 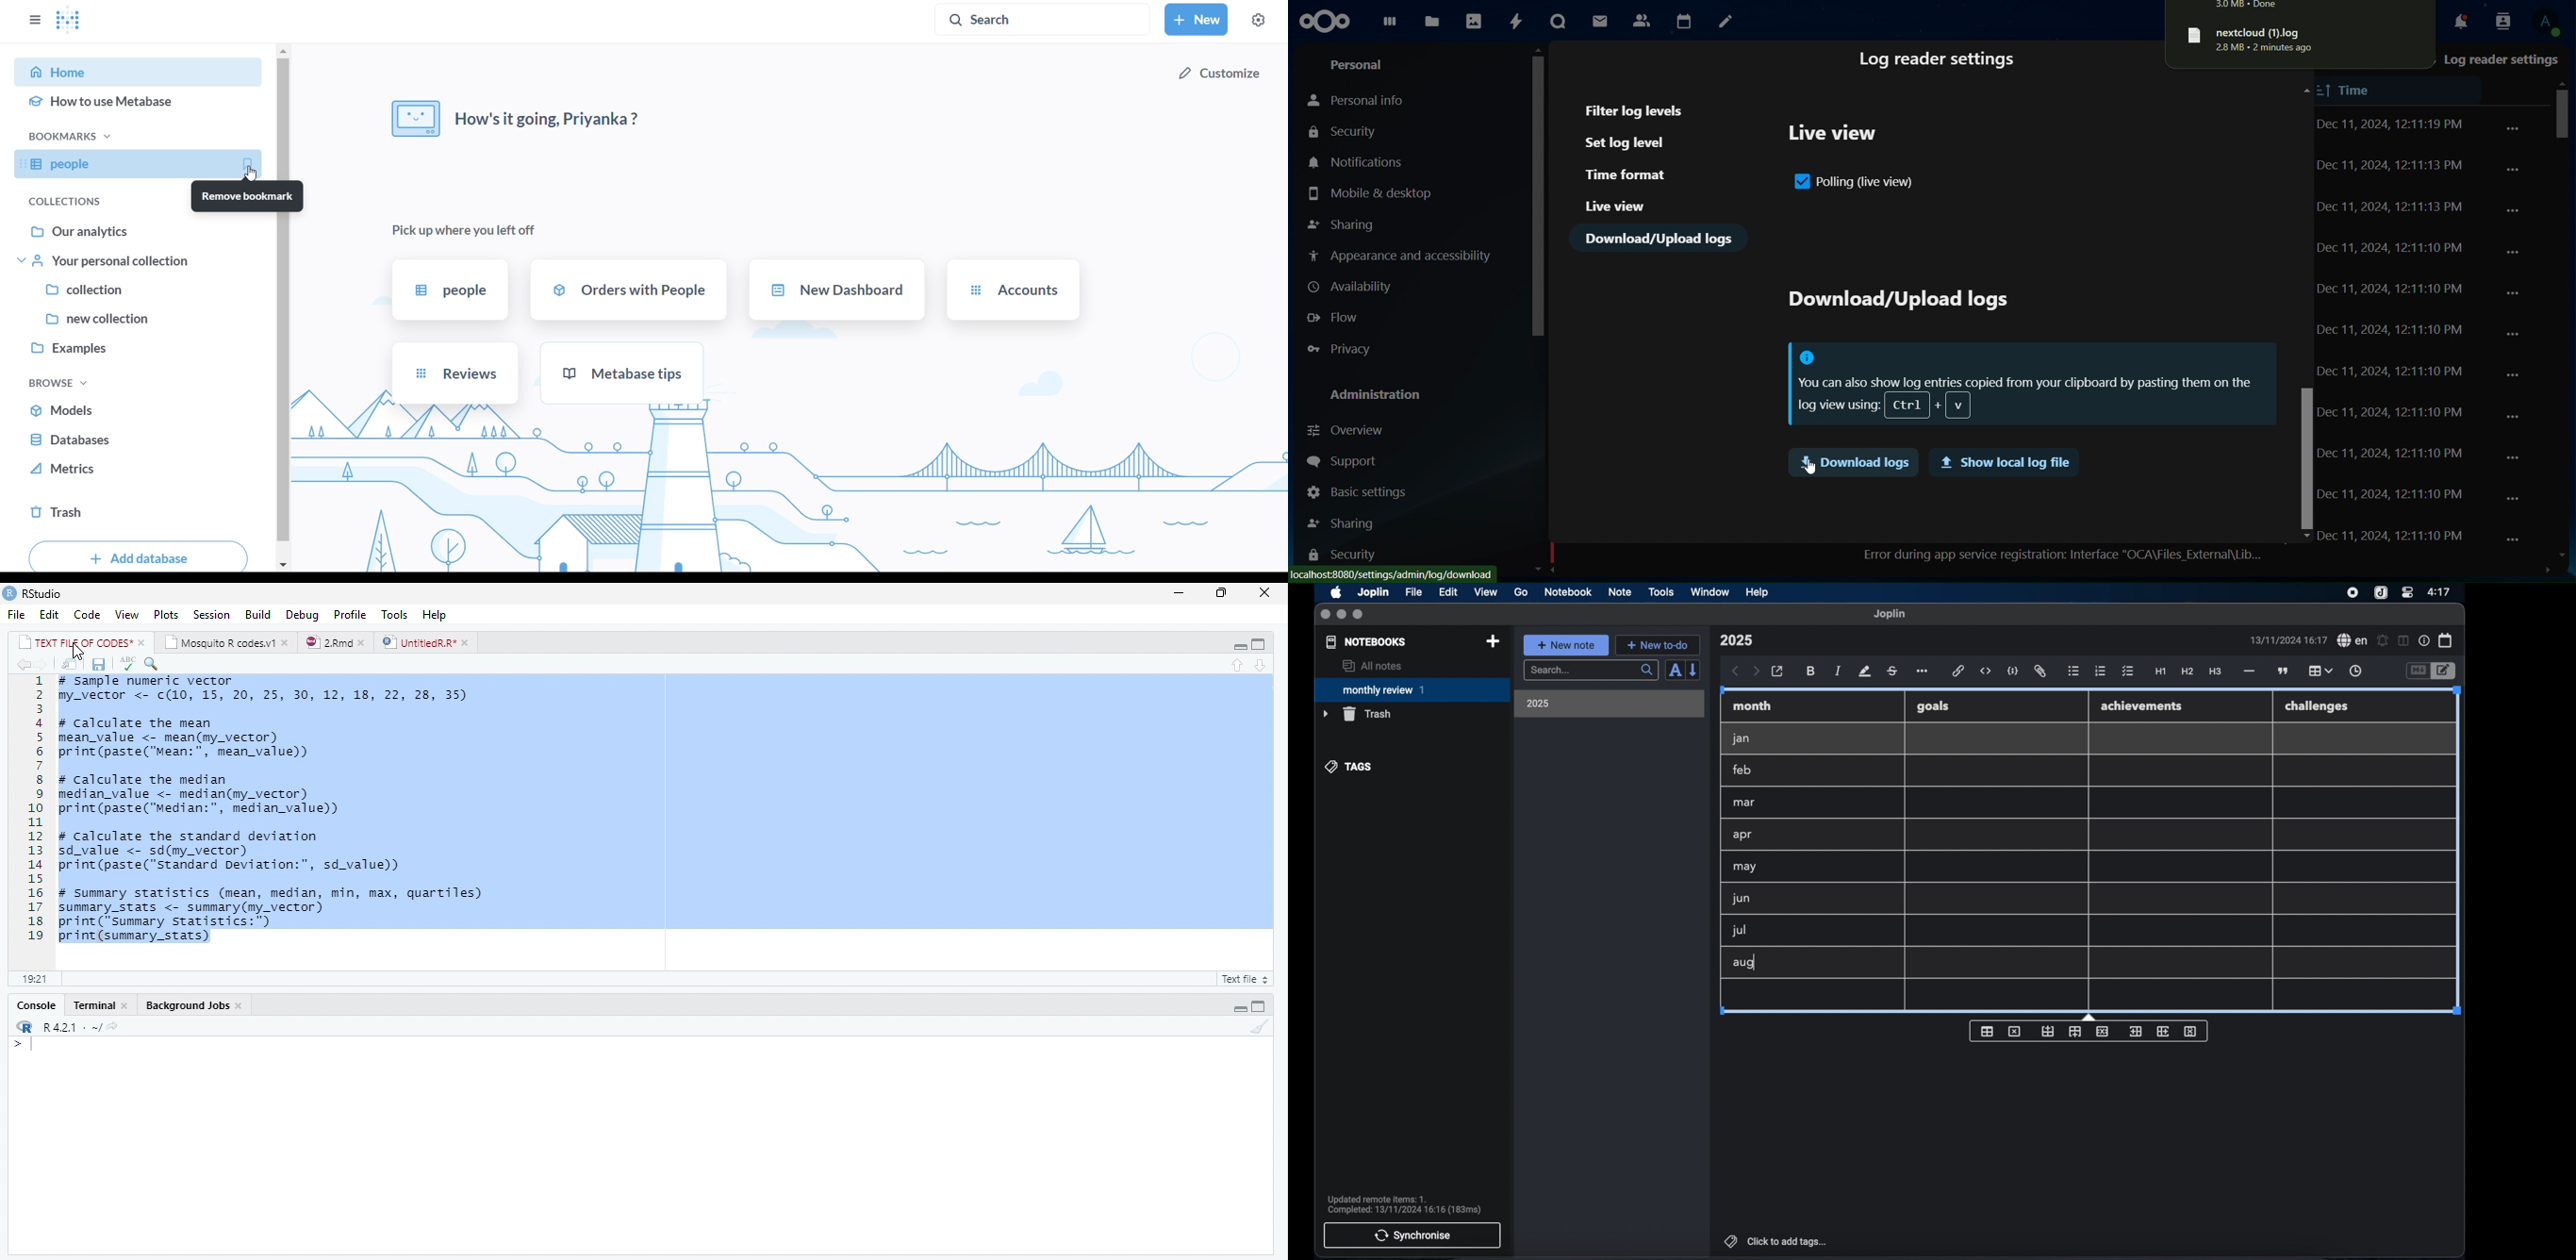 What do you see at coordinates (1744, 964) in the screenshot?
I see `aug` at bounding box center [1744, 964].